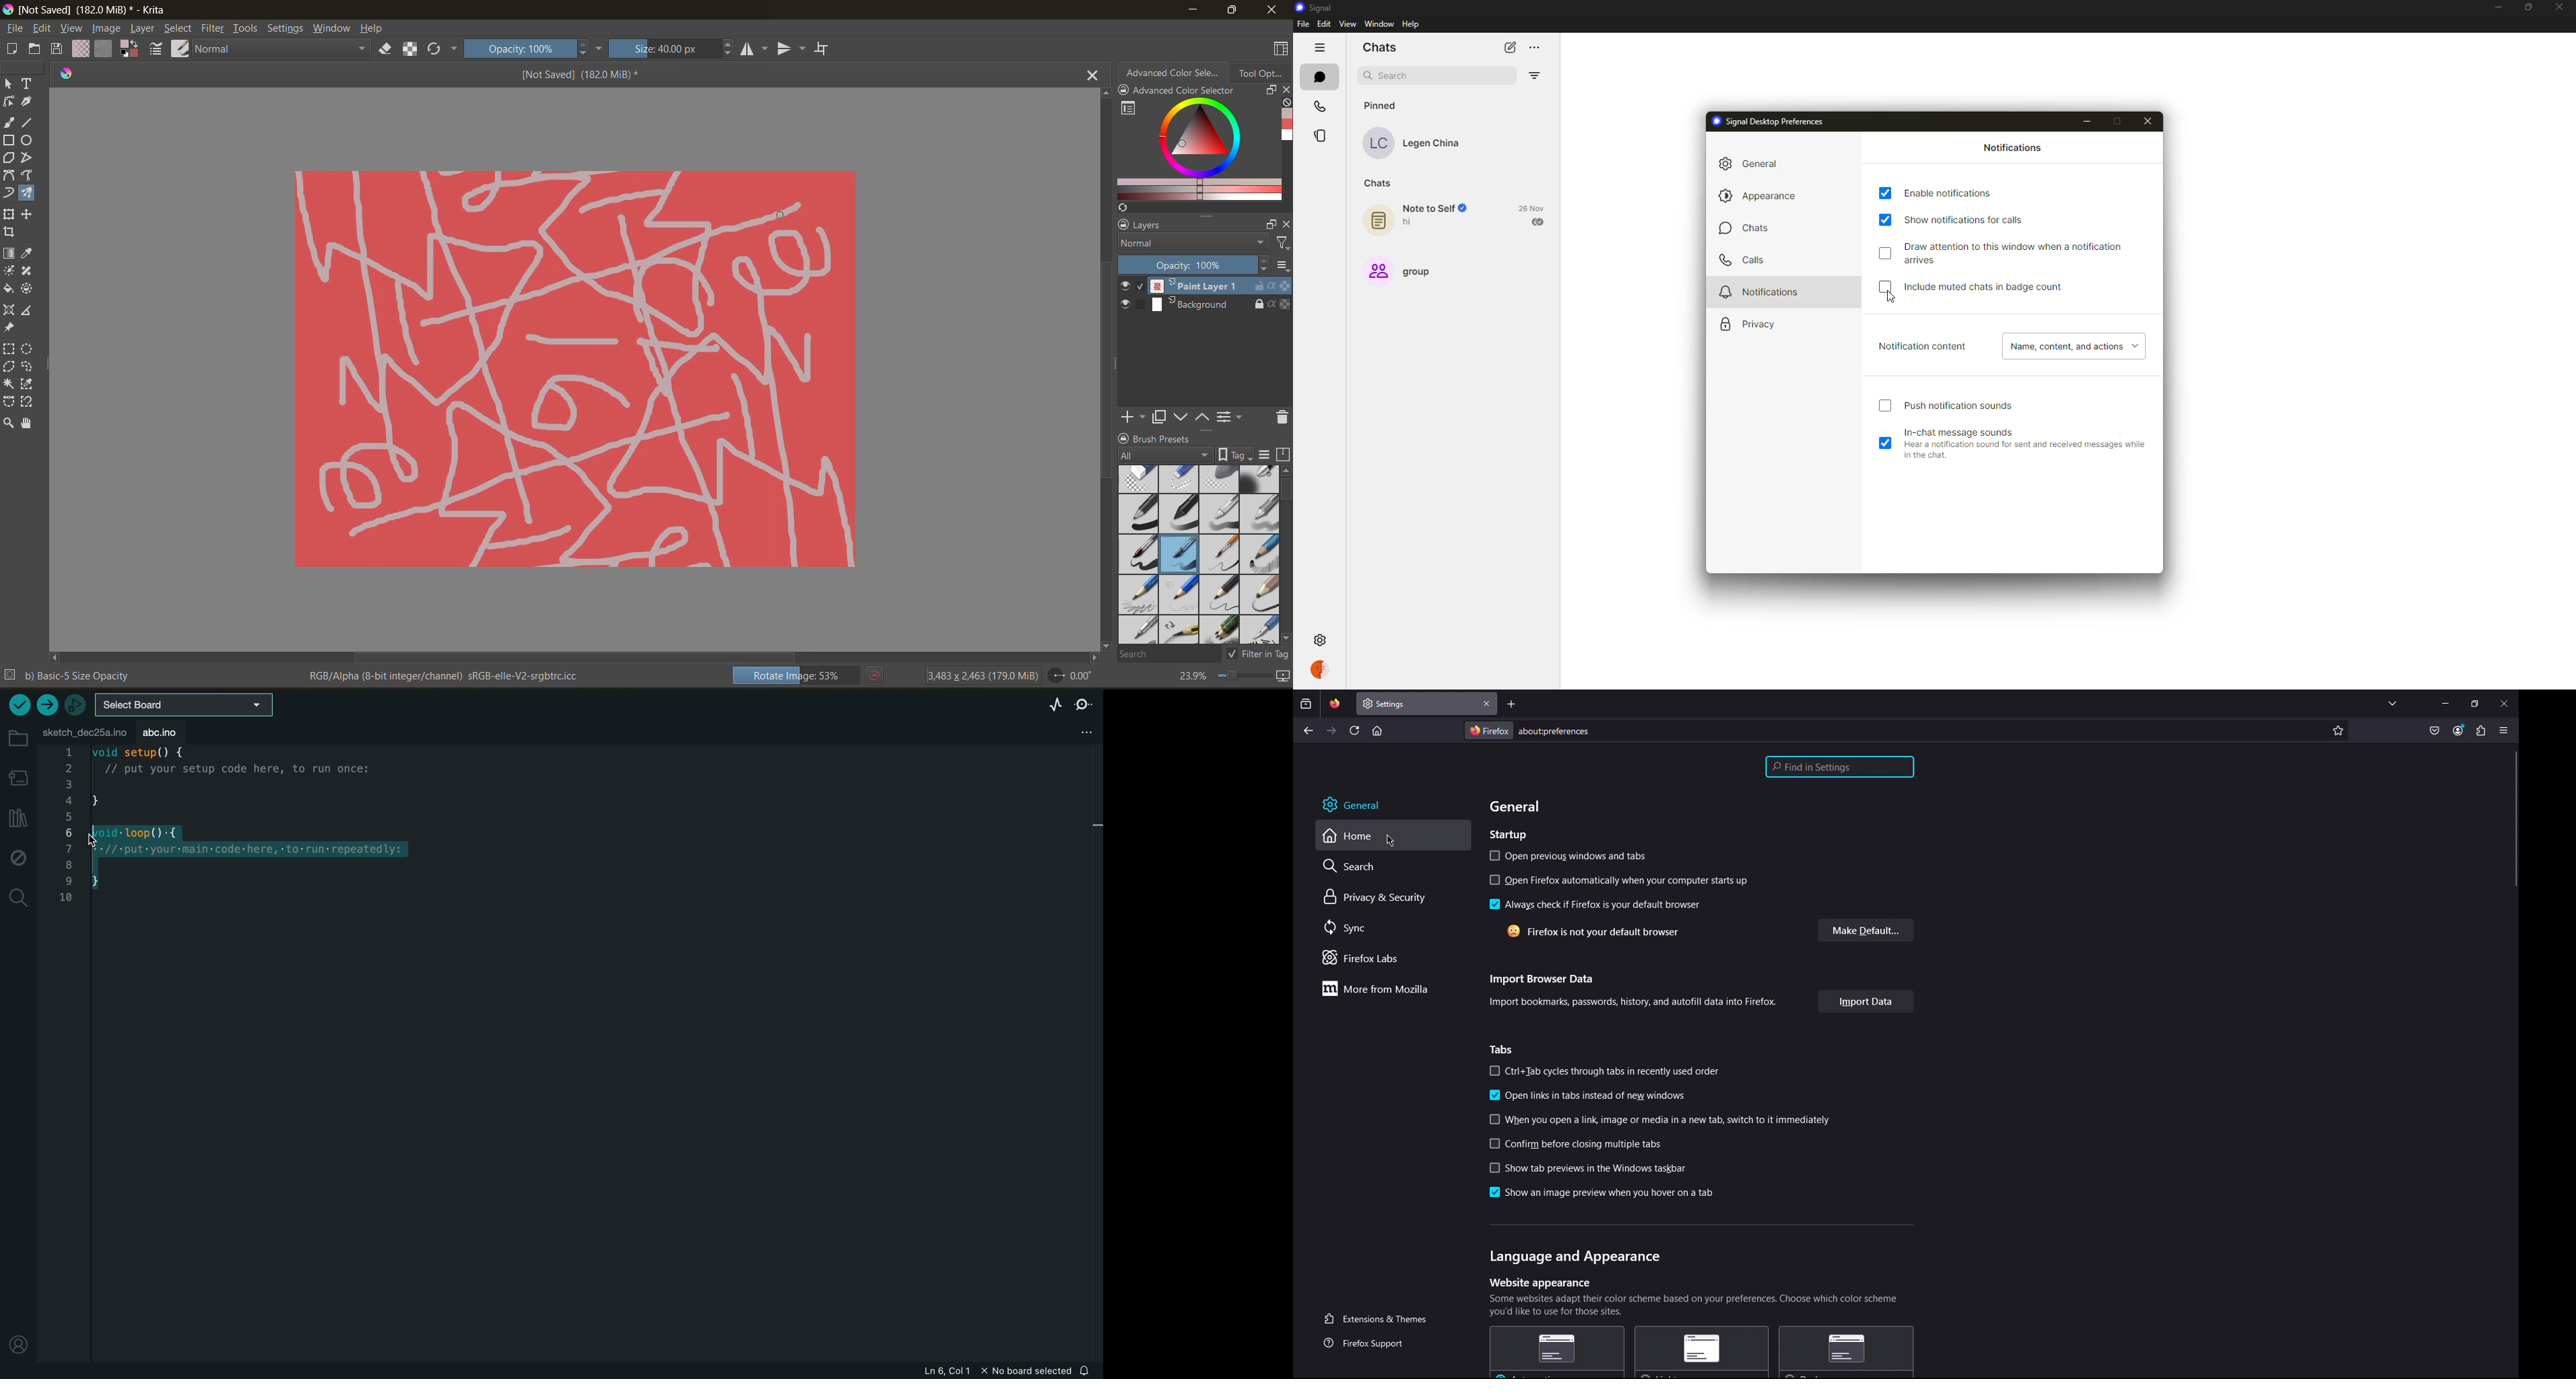 The image size is (2576, 1400). Describe the element at coordinates (2393, 703) in the screenshot. I see `List all tabs` at that location.